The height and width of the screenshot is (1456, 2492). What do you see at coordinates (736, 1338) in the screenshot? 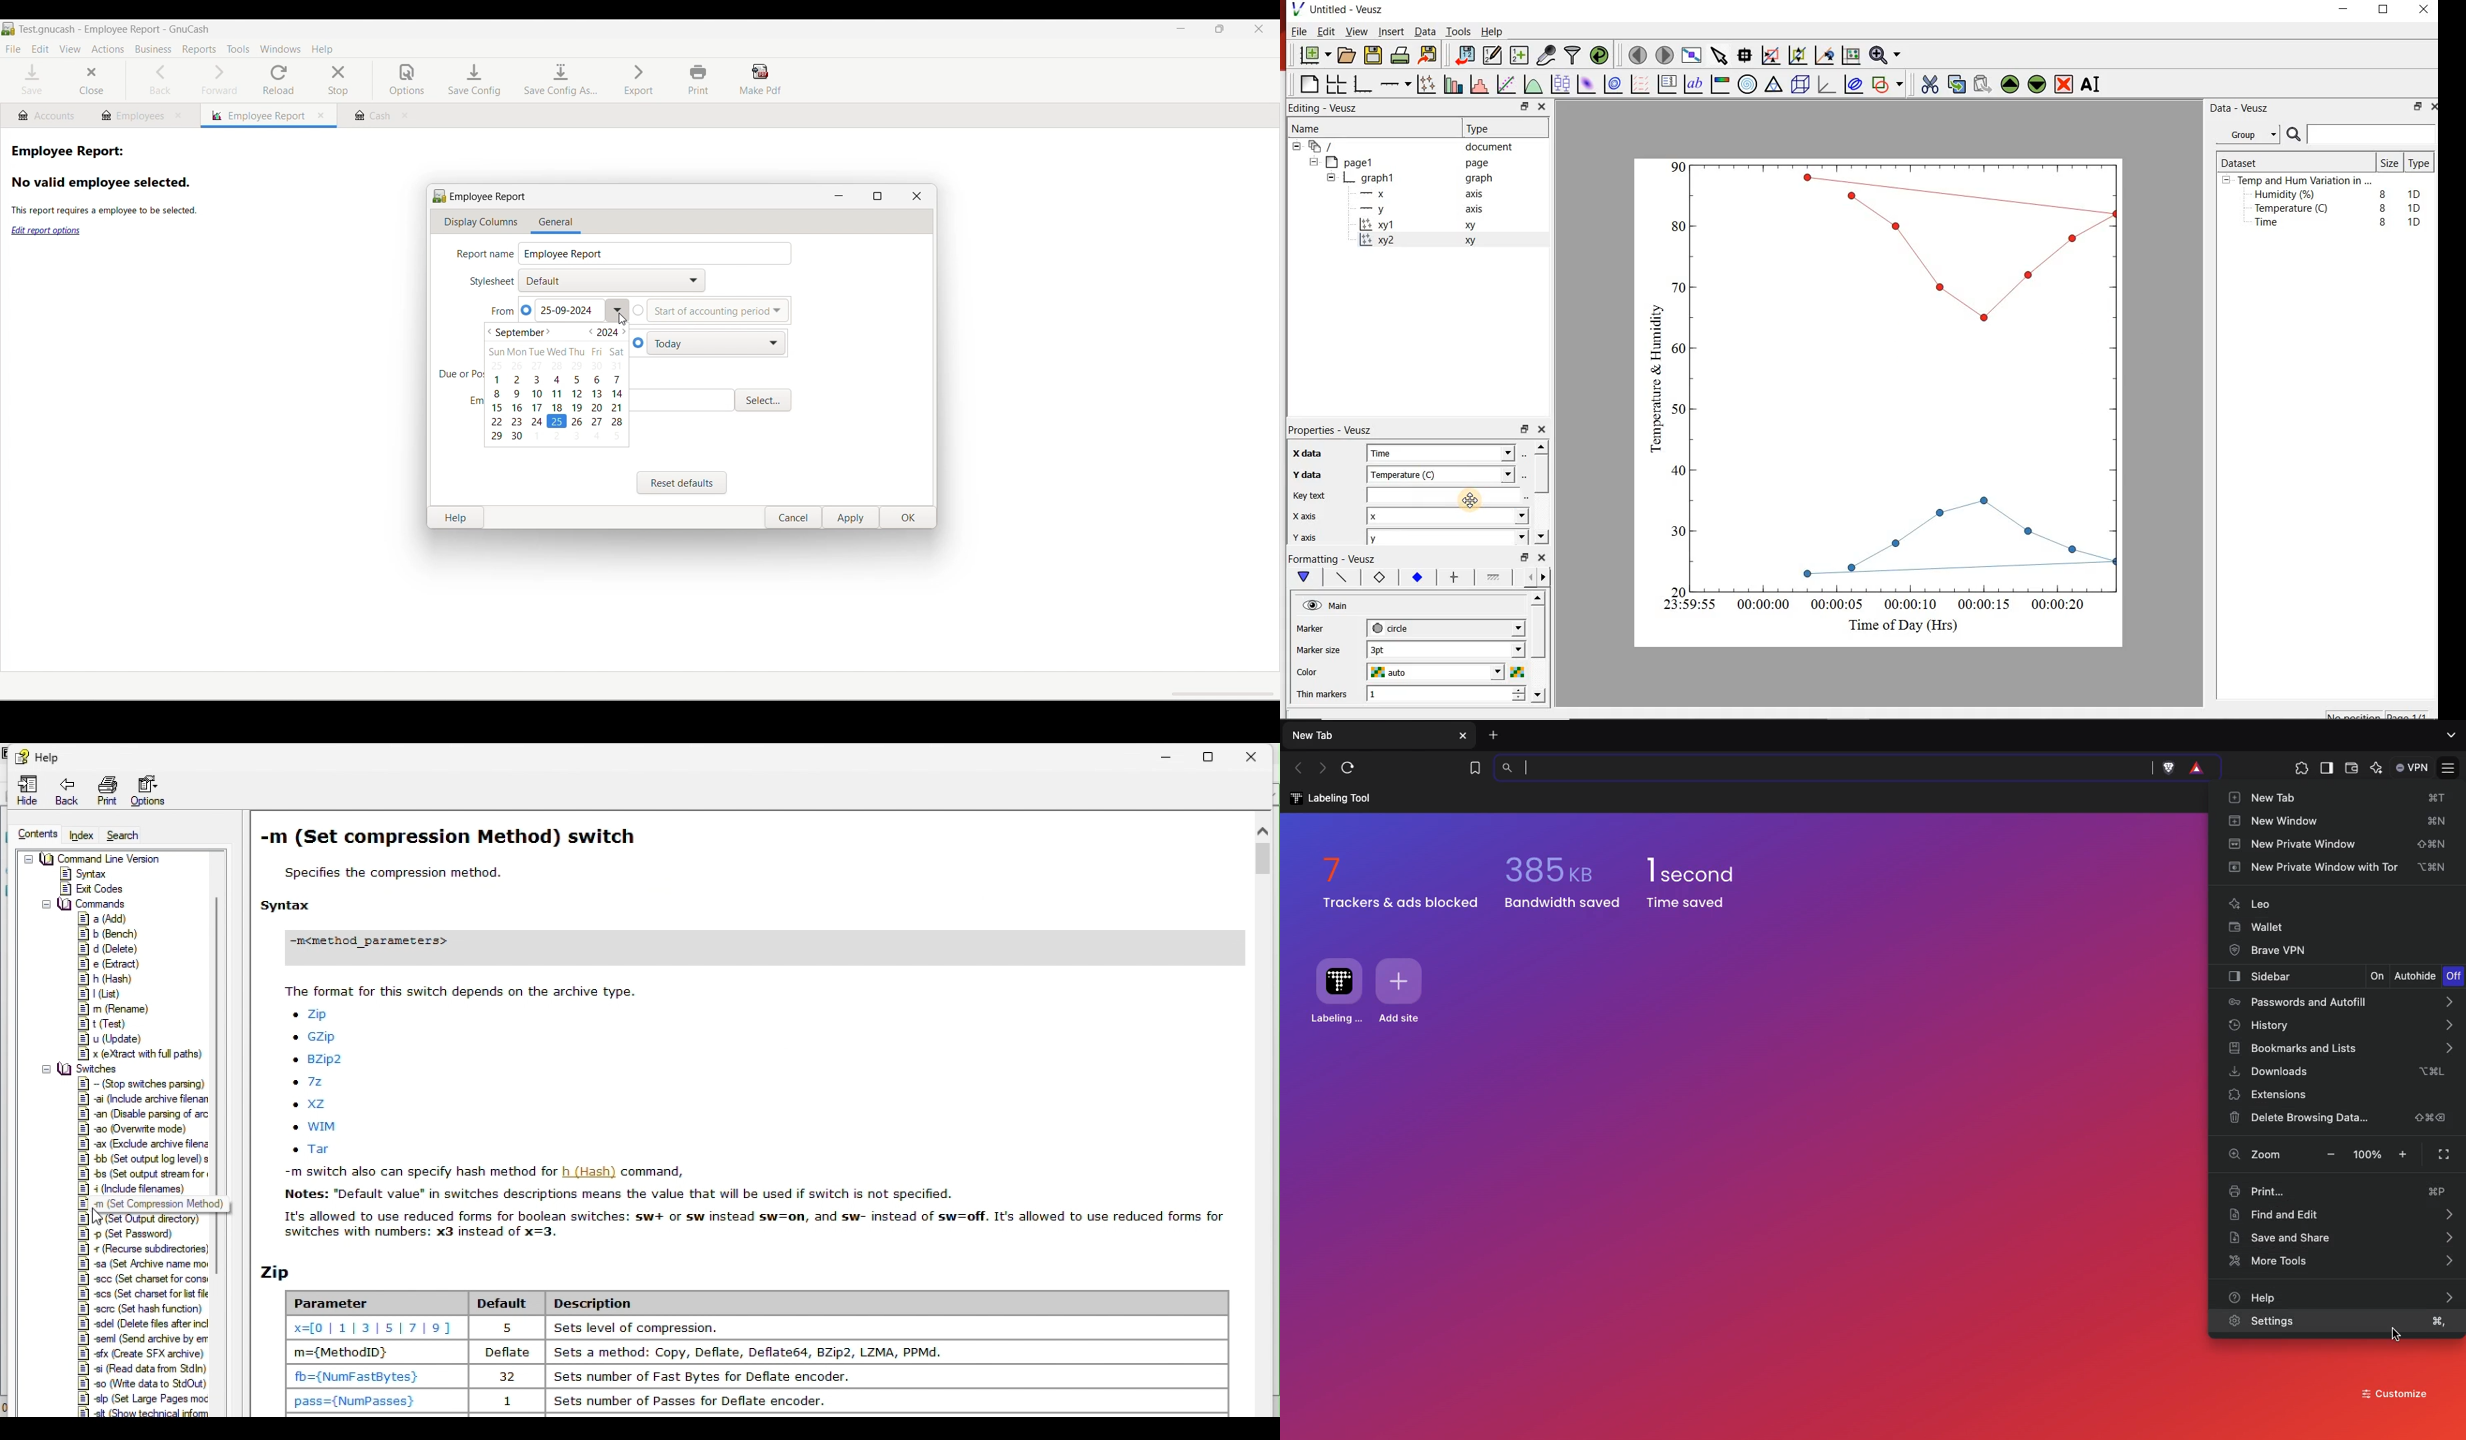
I see `table` at bounding box center [736, 1338].